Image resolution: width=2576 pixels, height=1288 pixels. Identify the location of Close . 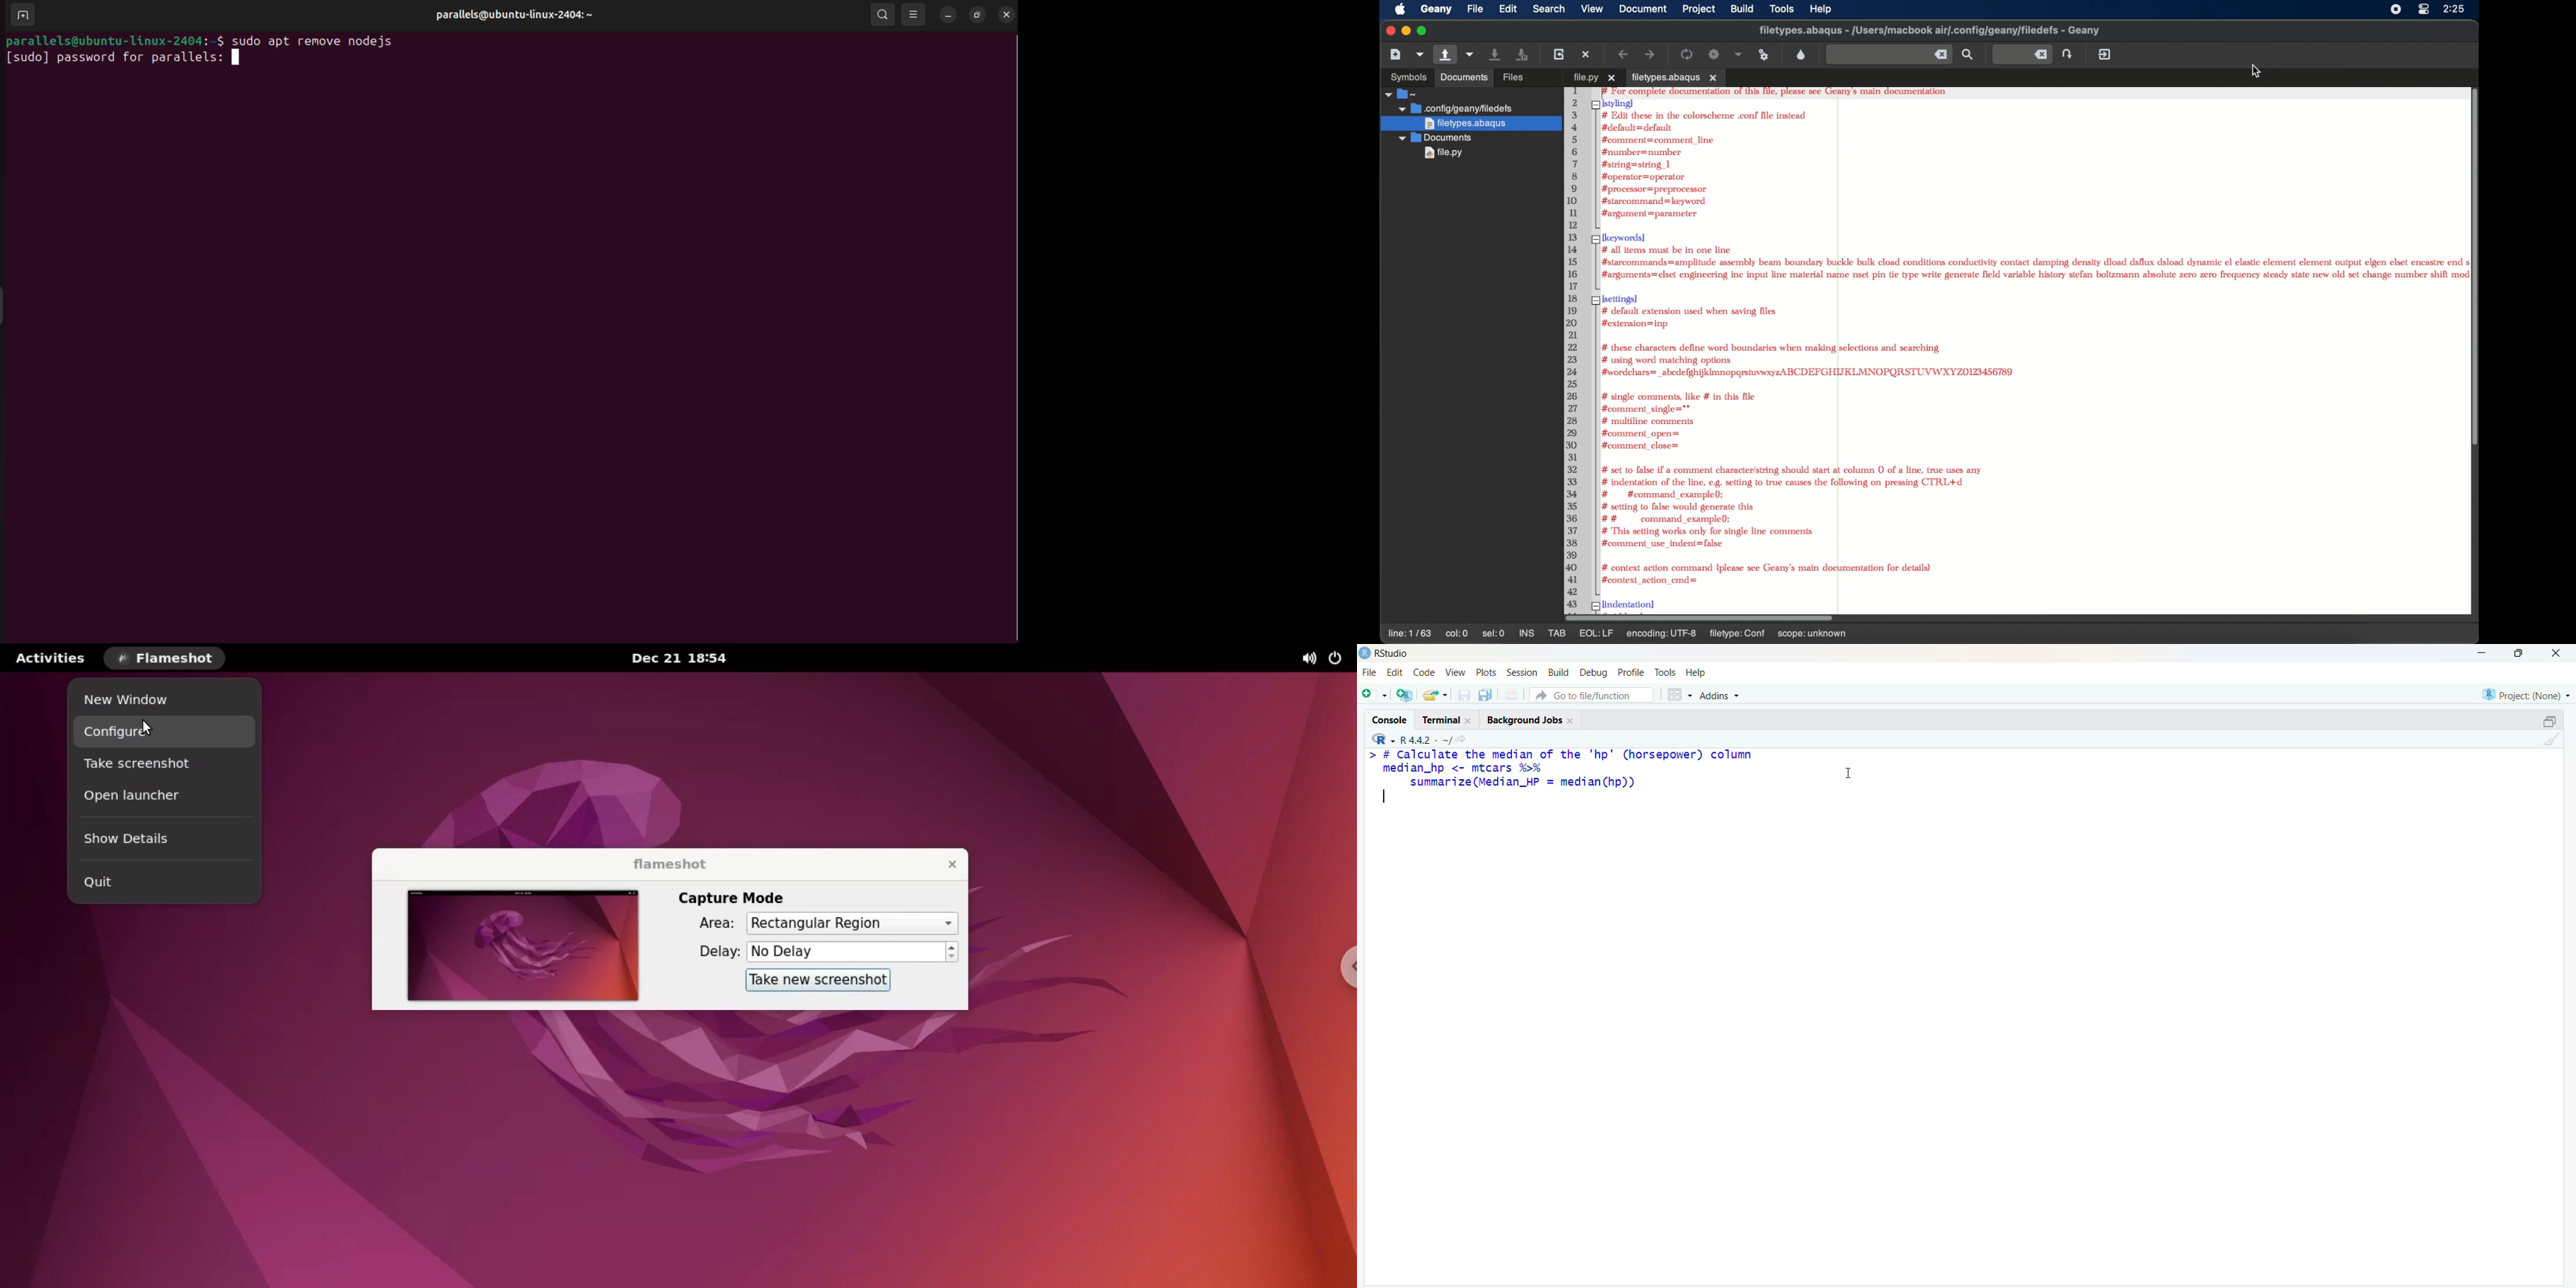
(1572, 721).